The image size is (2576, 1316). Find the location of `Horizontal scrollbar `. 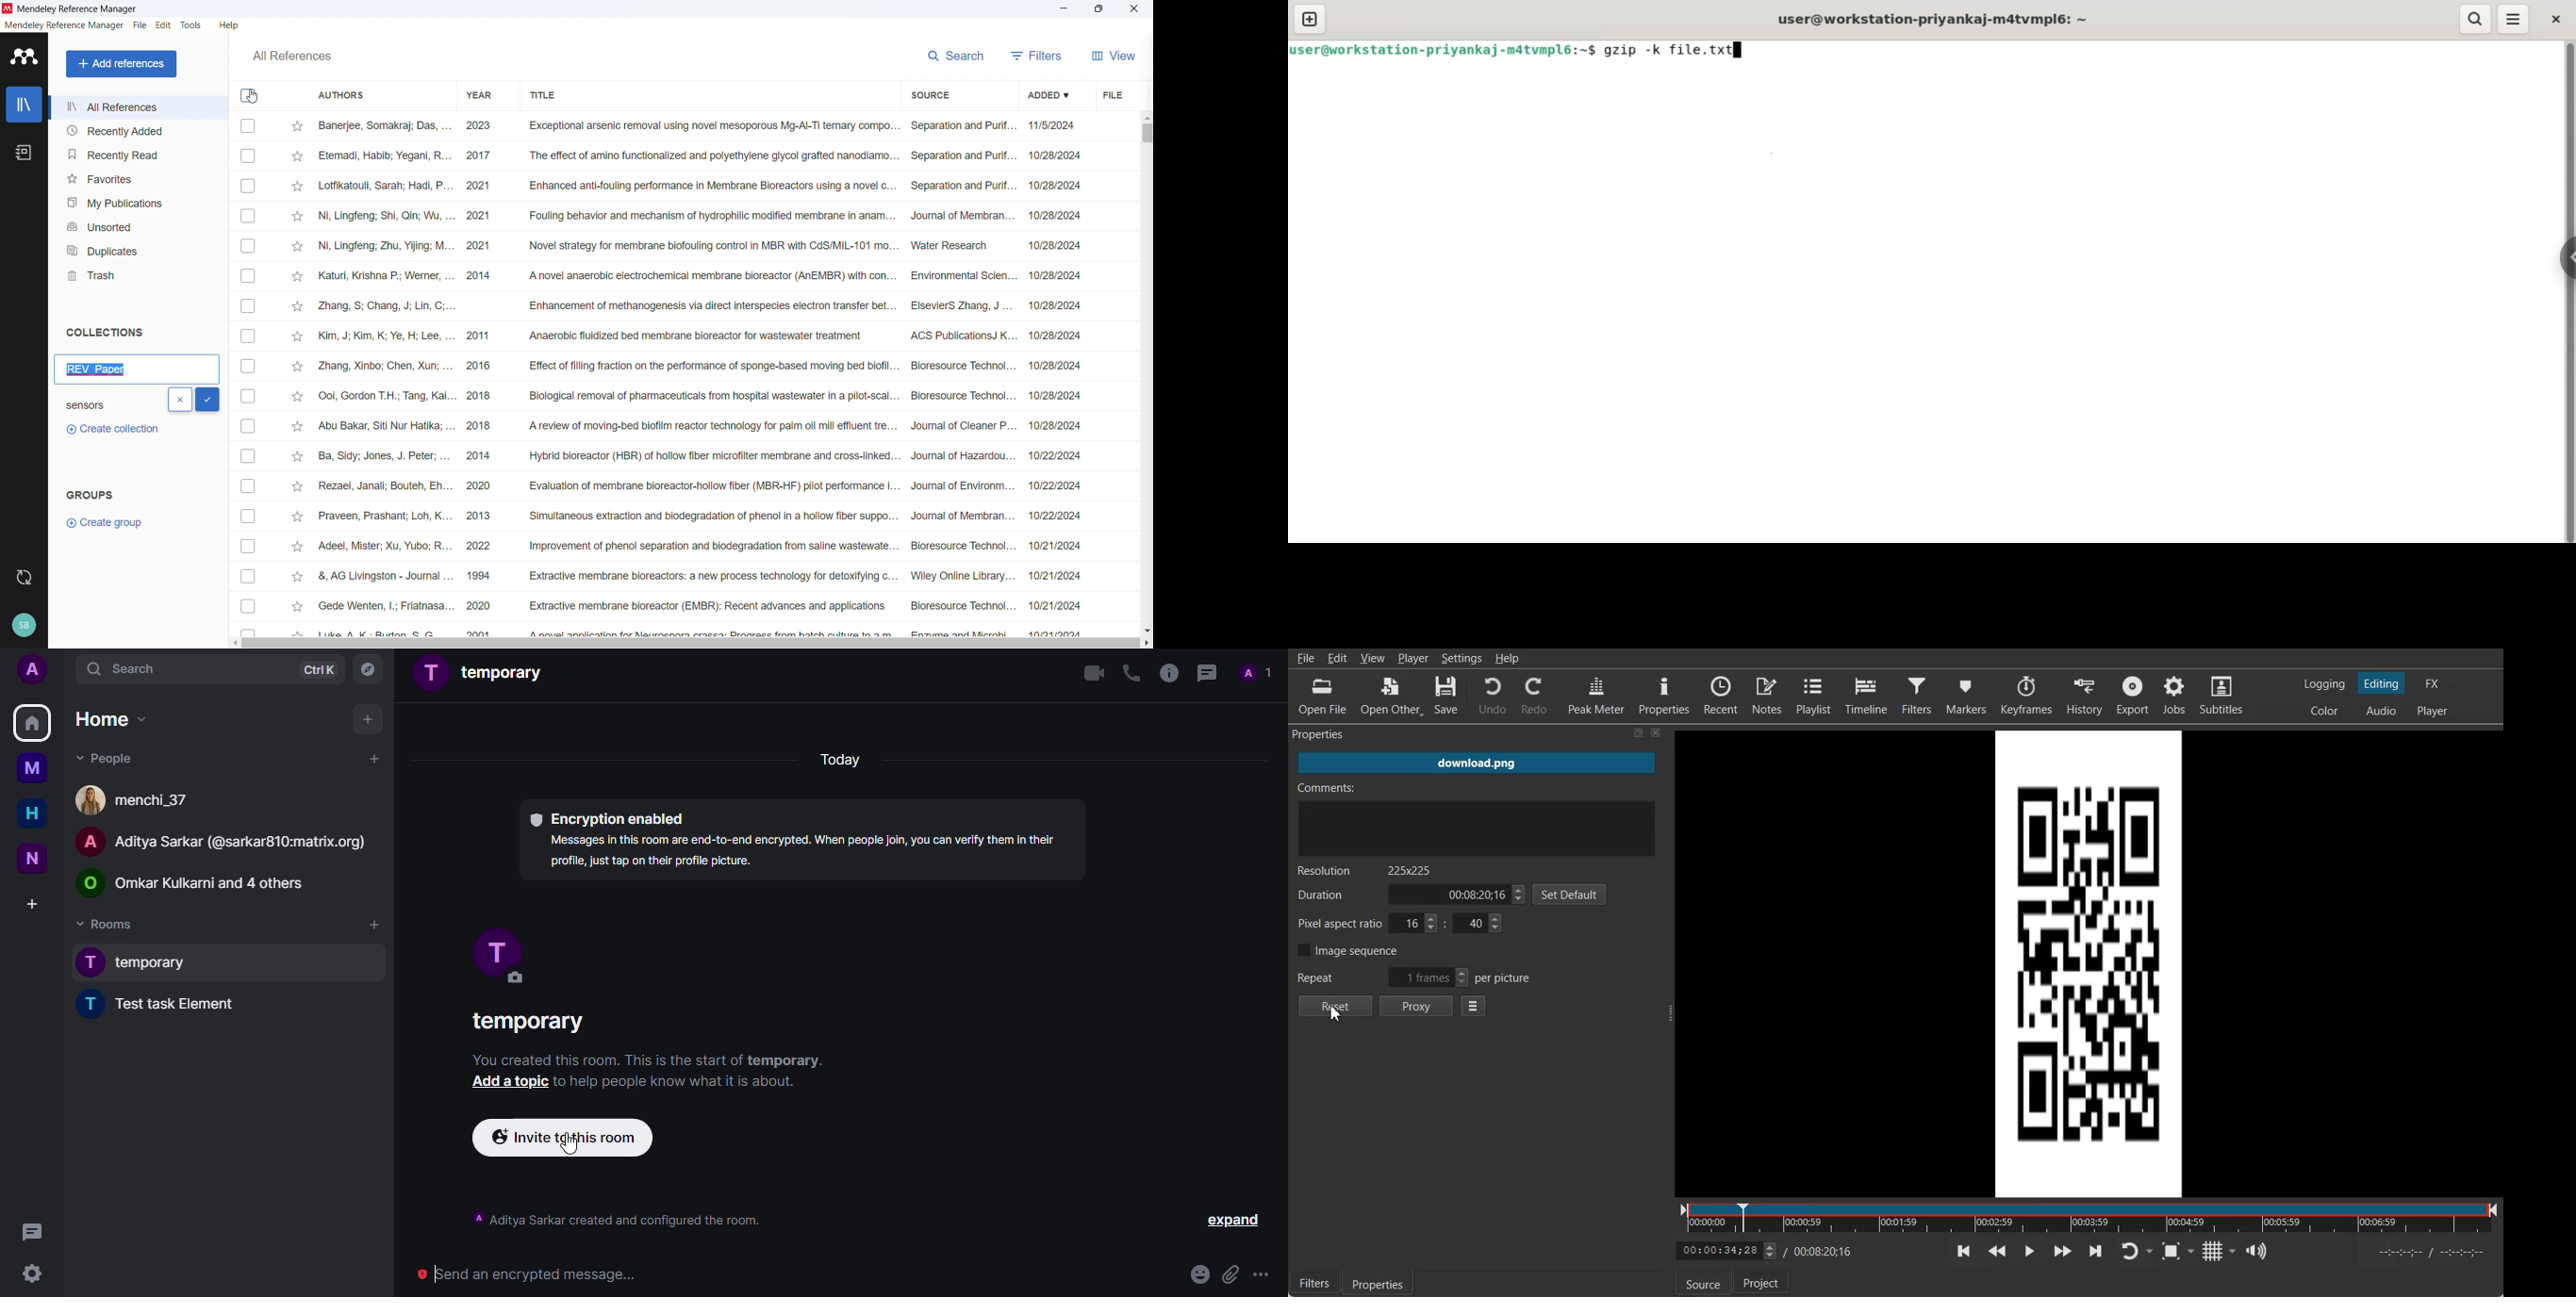

Horizontal scrollbar  is located at coordinates (691, 644).